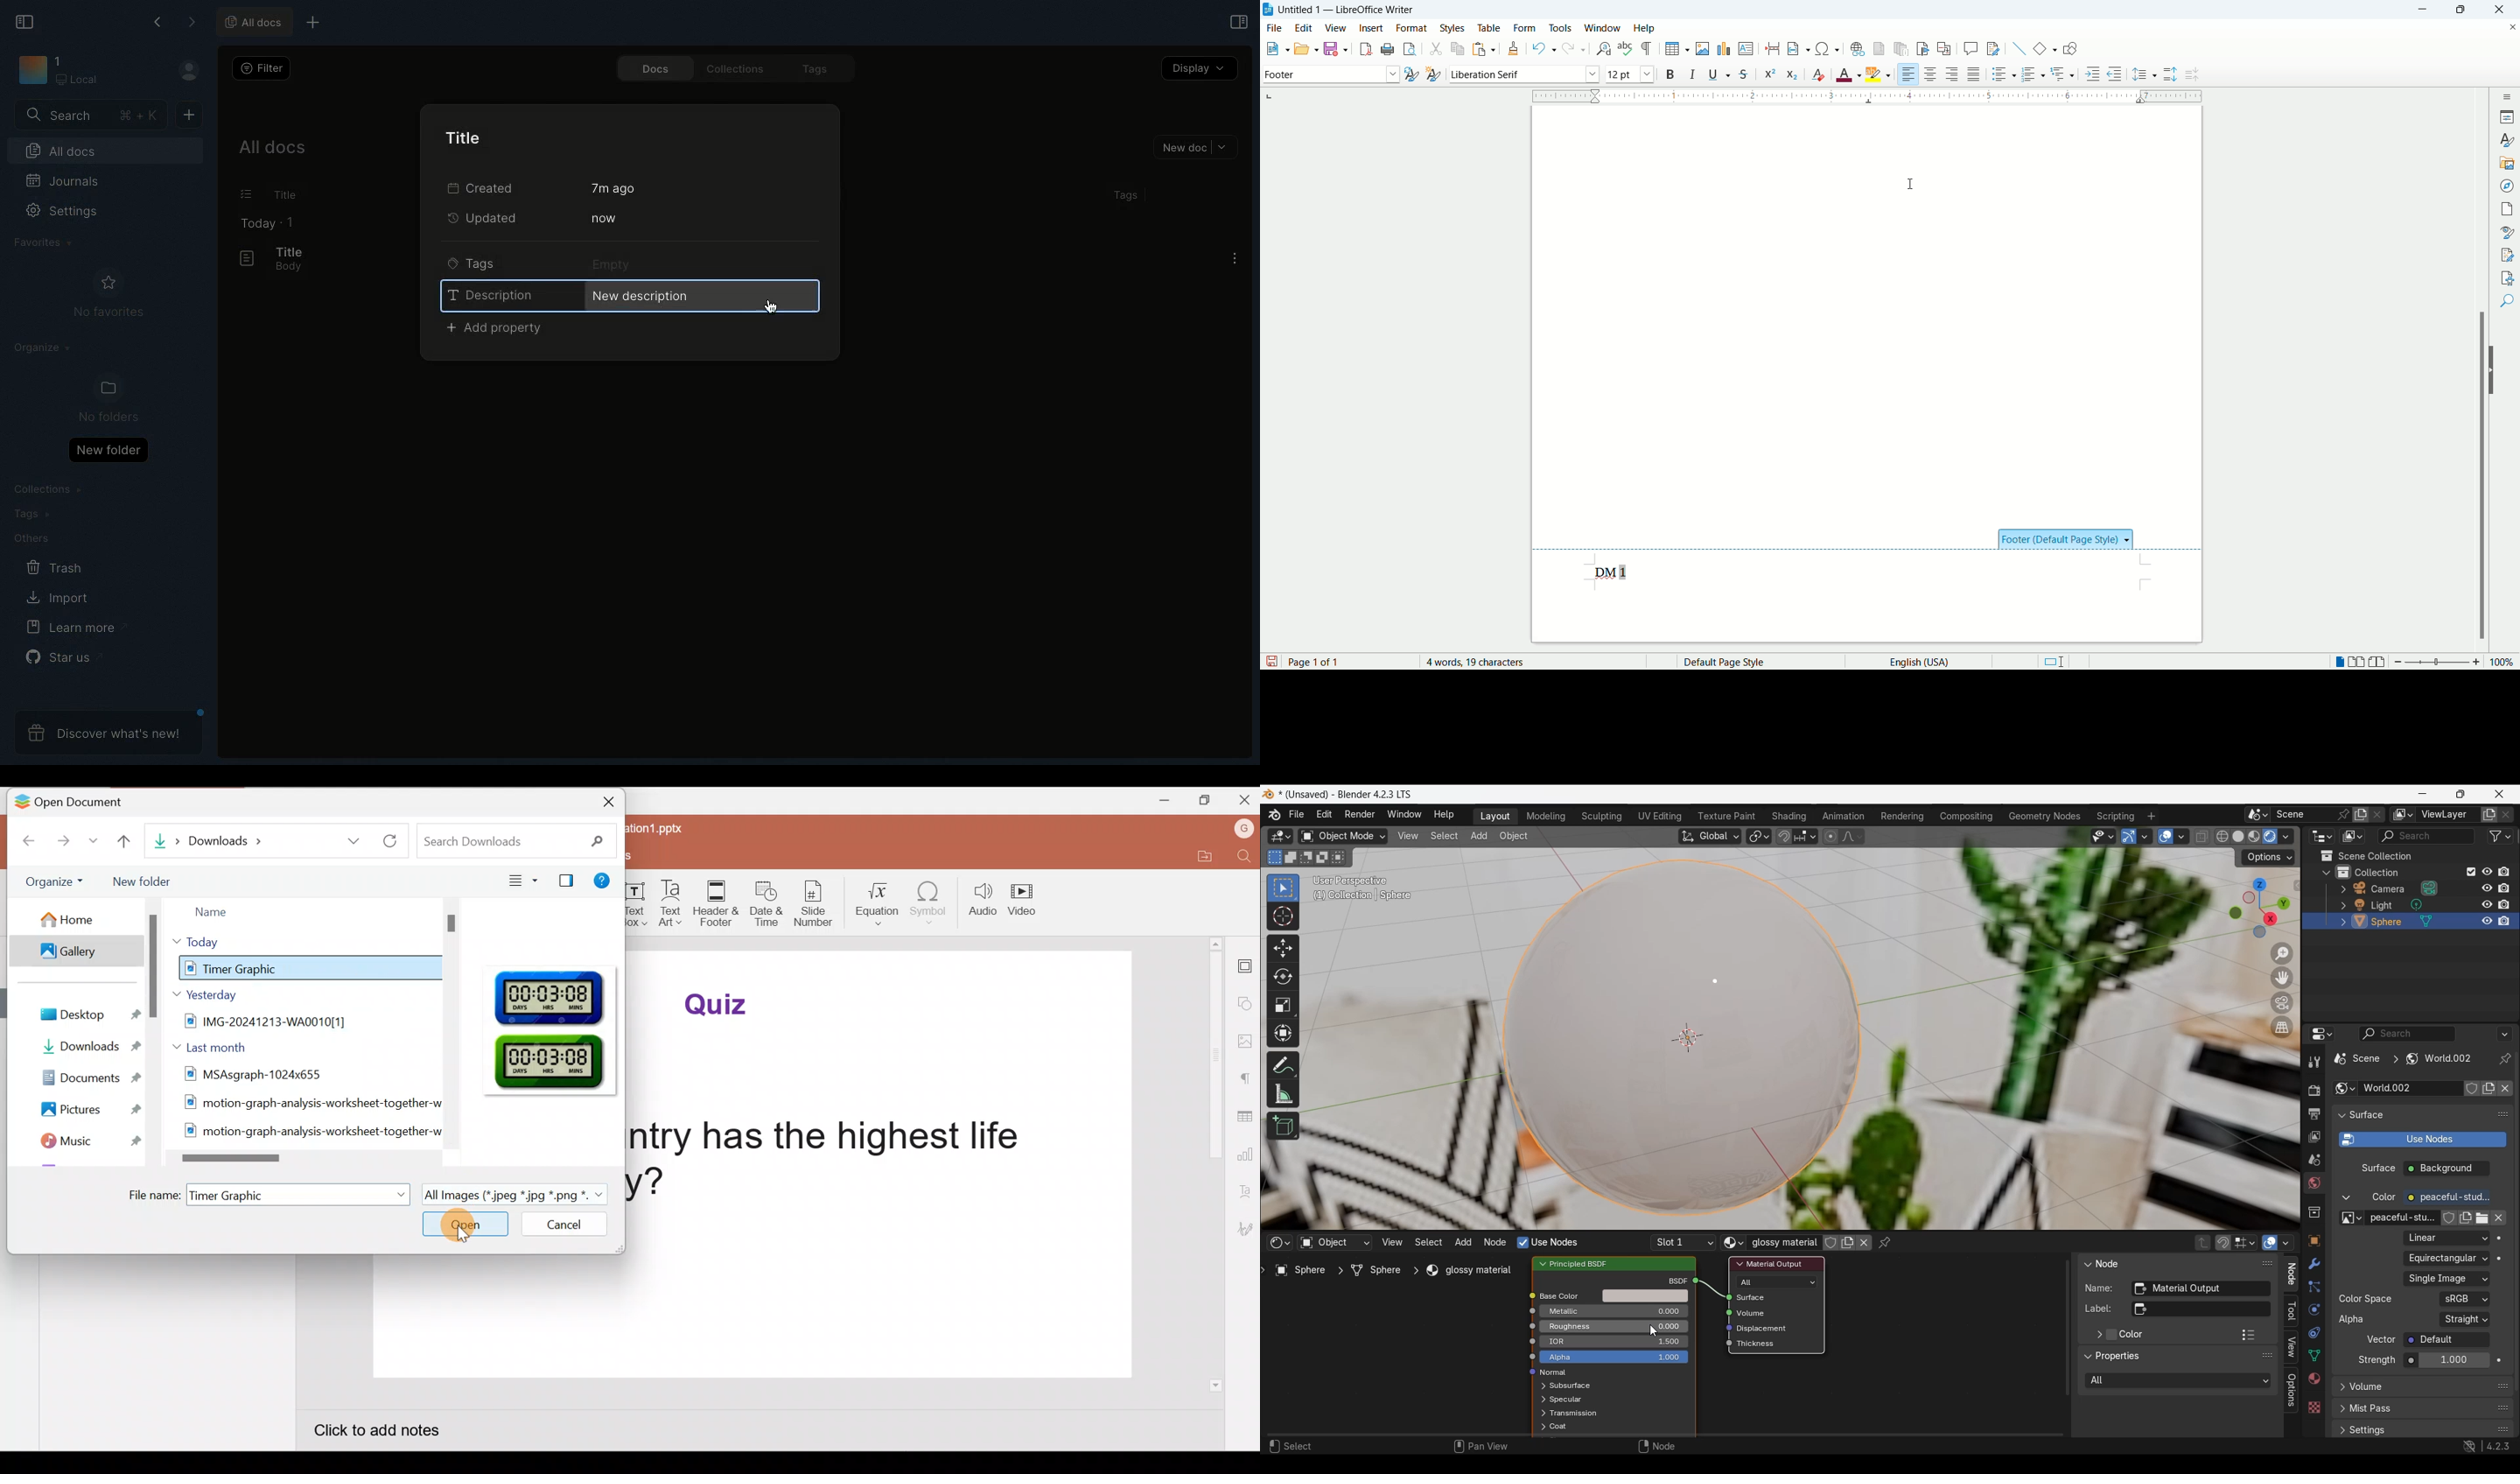 The width and height of the screenshot is (2520, 1484). What do you see at coordinates (1585, 1263) in the screenshot?
I see `Principled BSDF` at bounding box center [1585, 1263].